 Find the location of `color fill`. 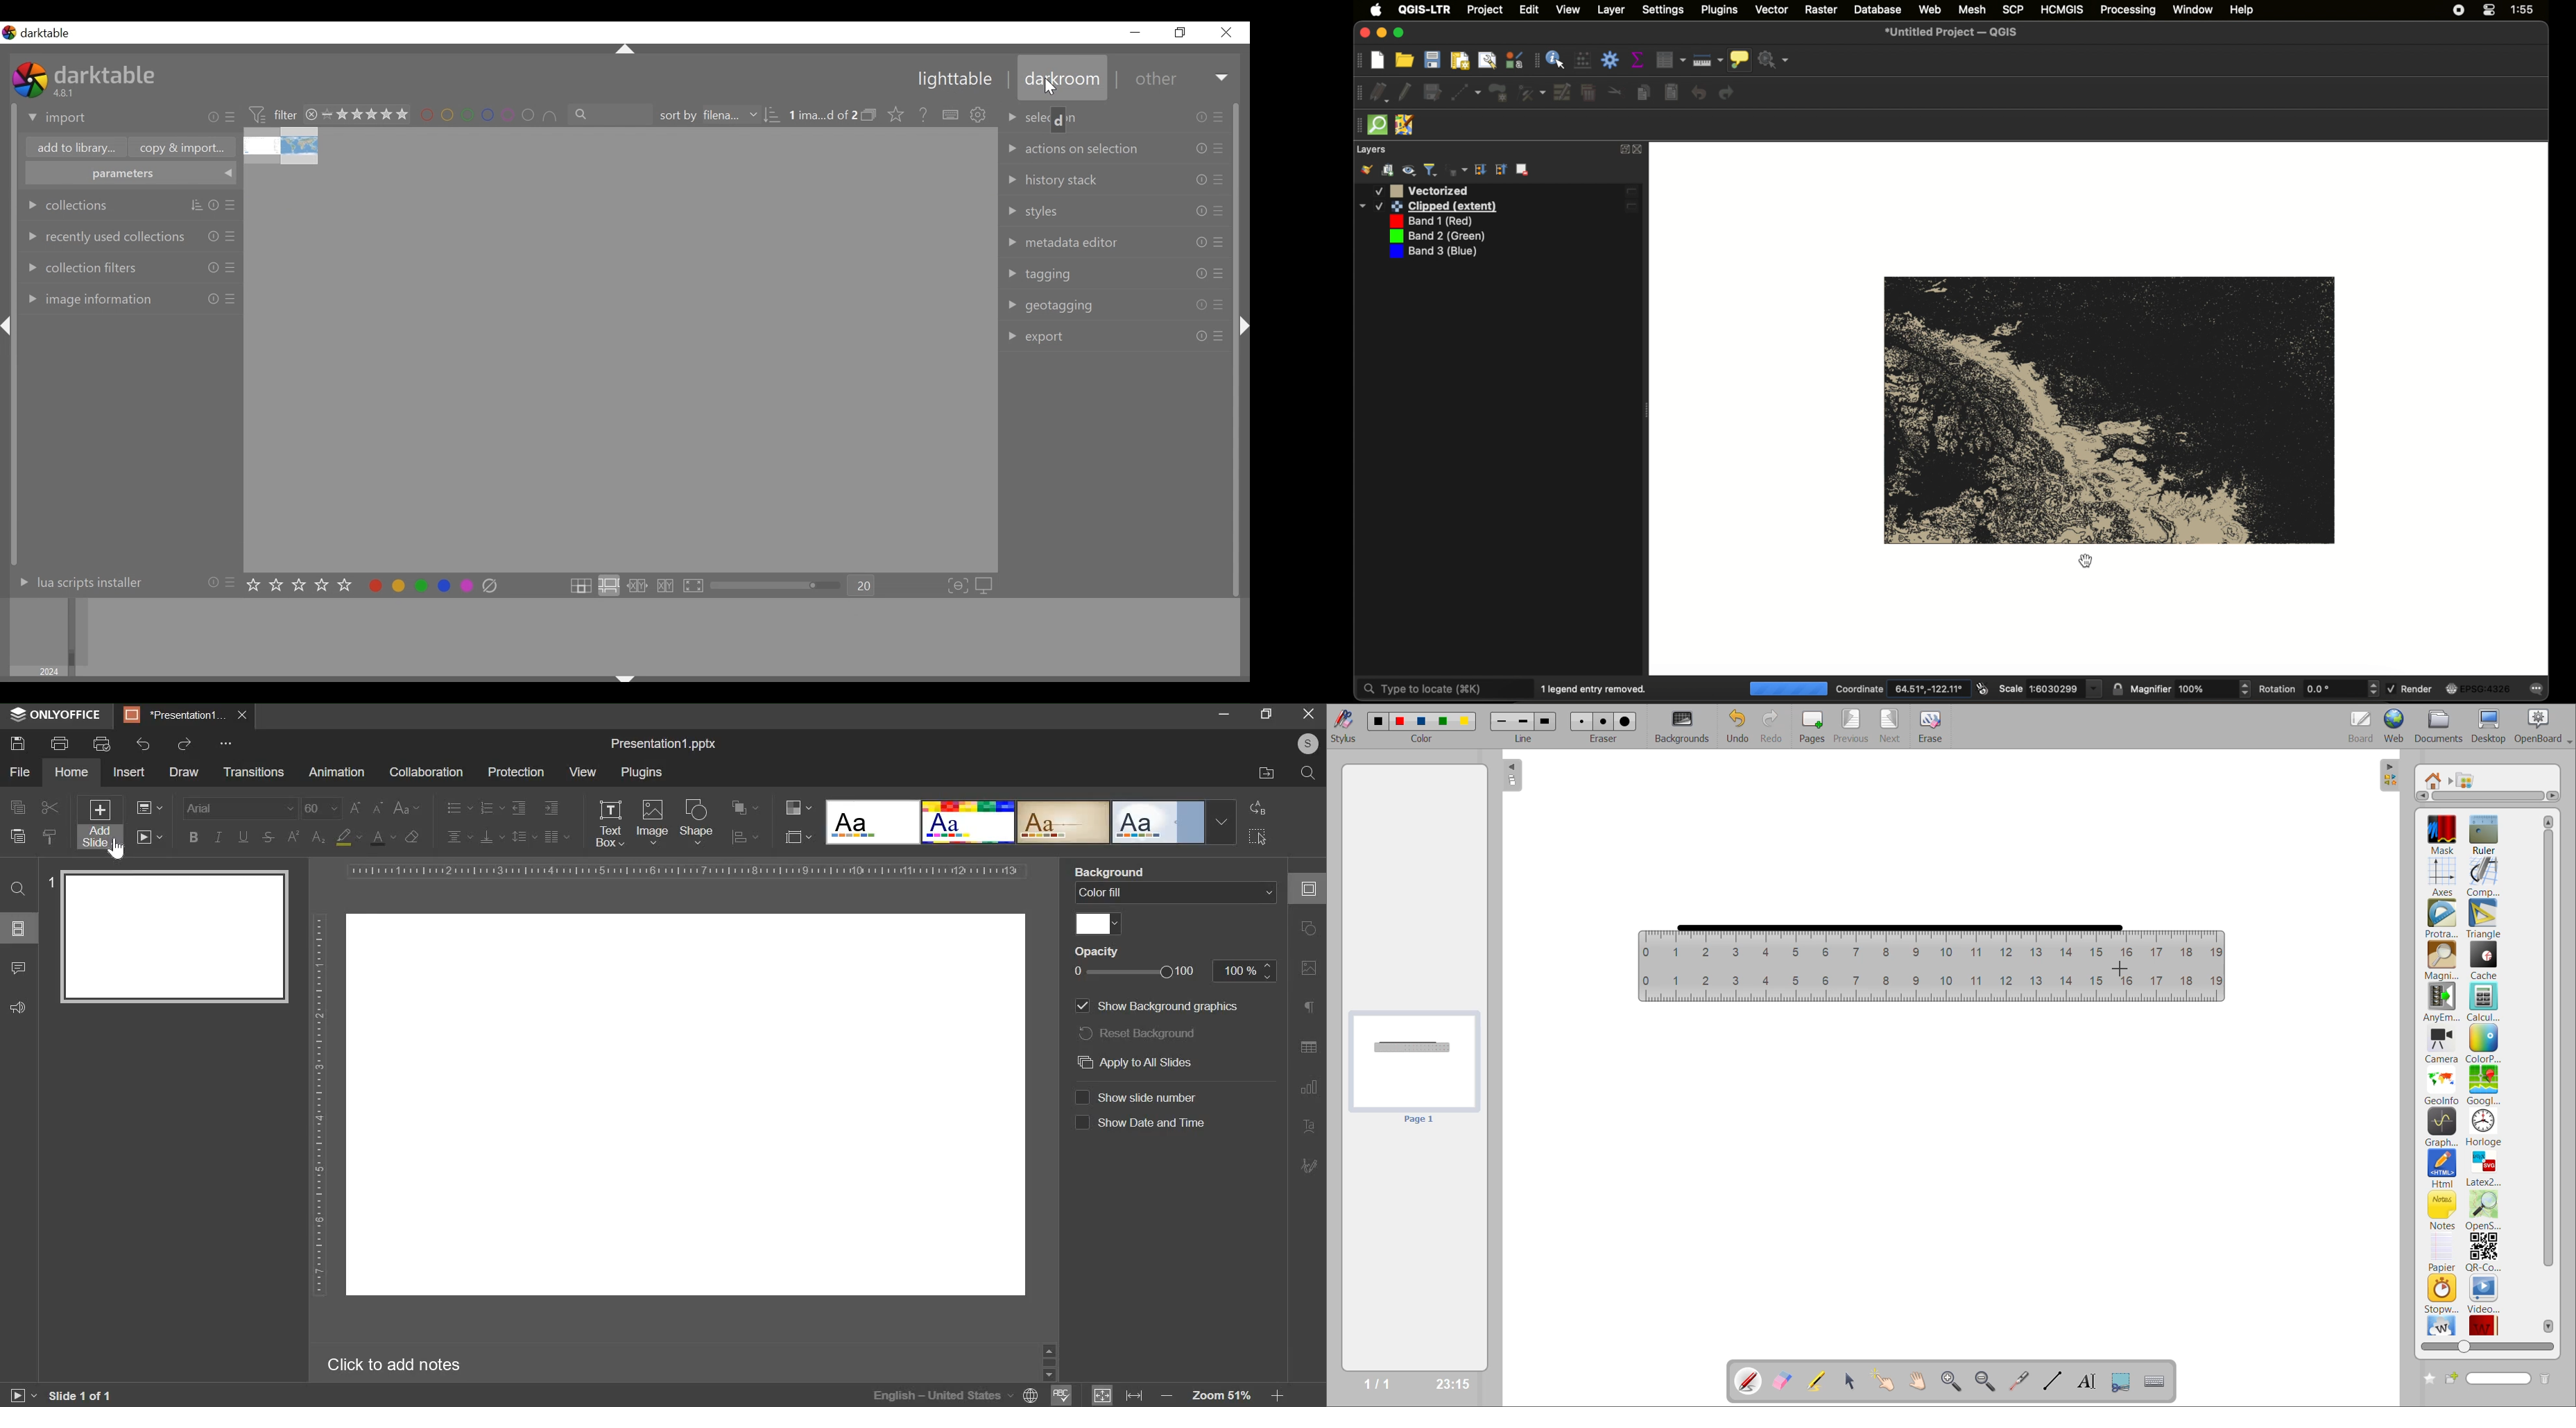

color fill is located at coordinates (1097, 922).